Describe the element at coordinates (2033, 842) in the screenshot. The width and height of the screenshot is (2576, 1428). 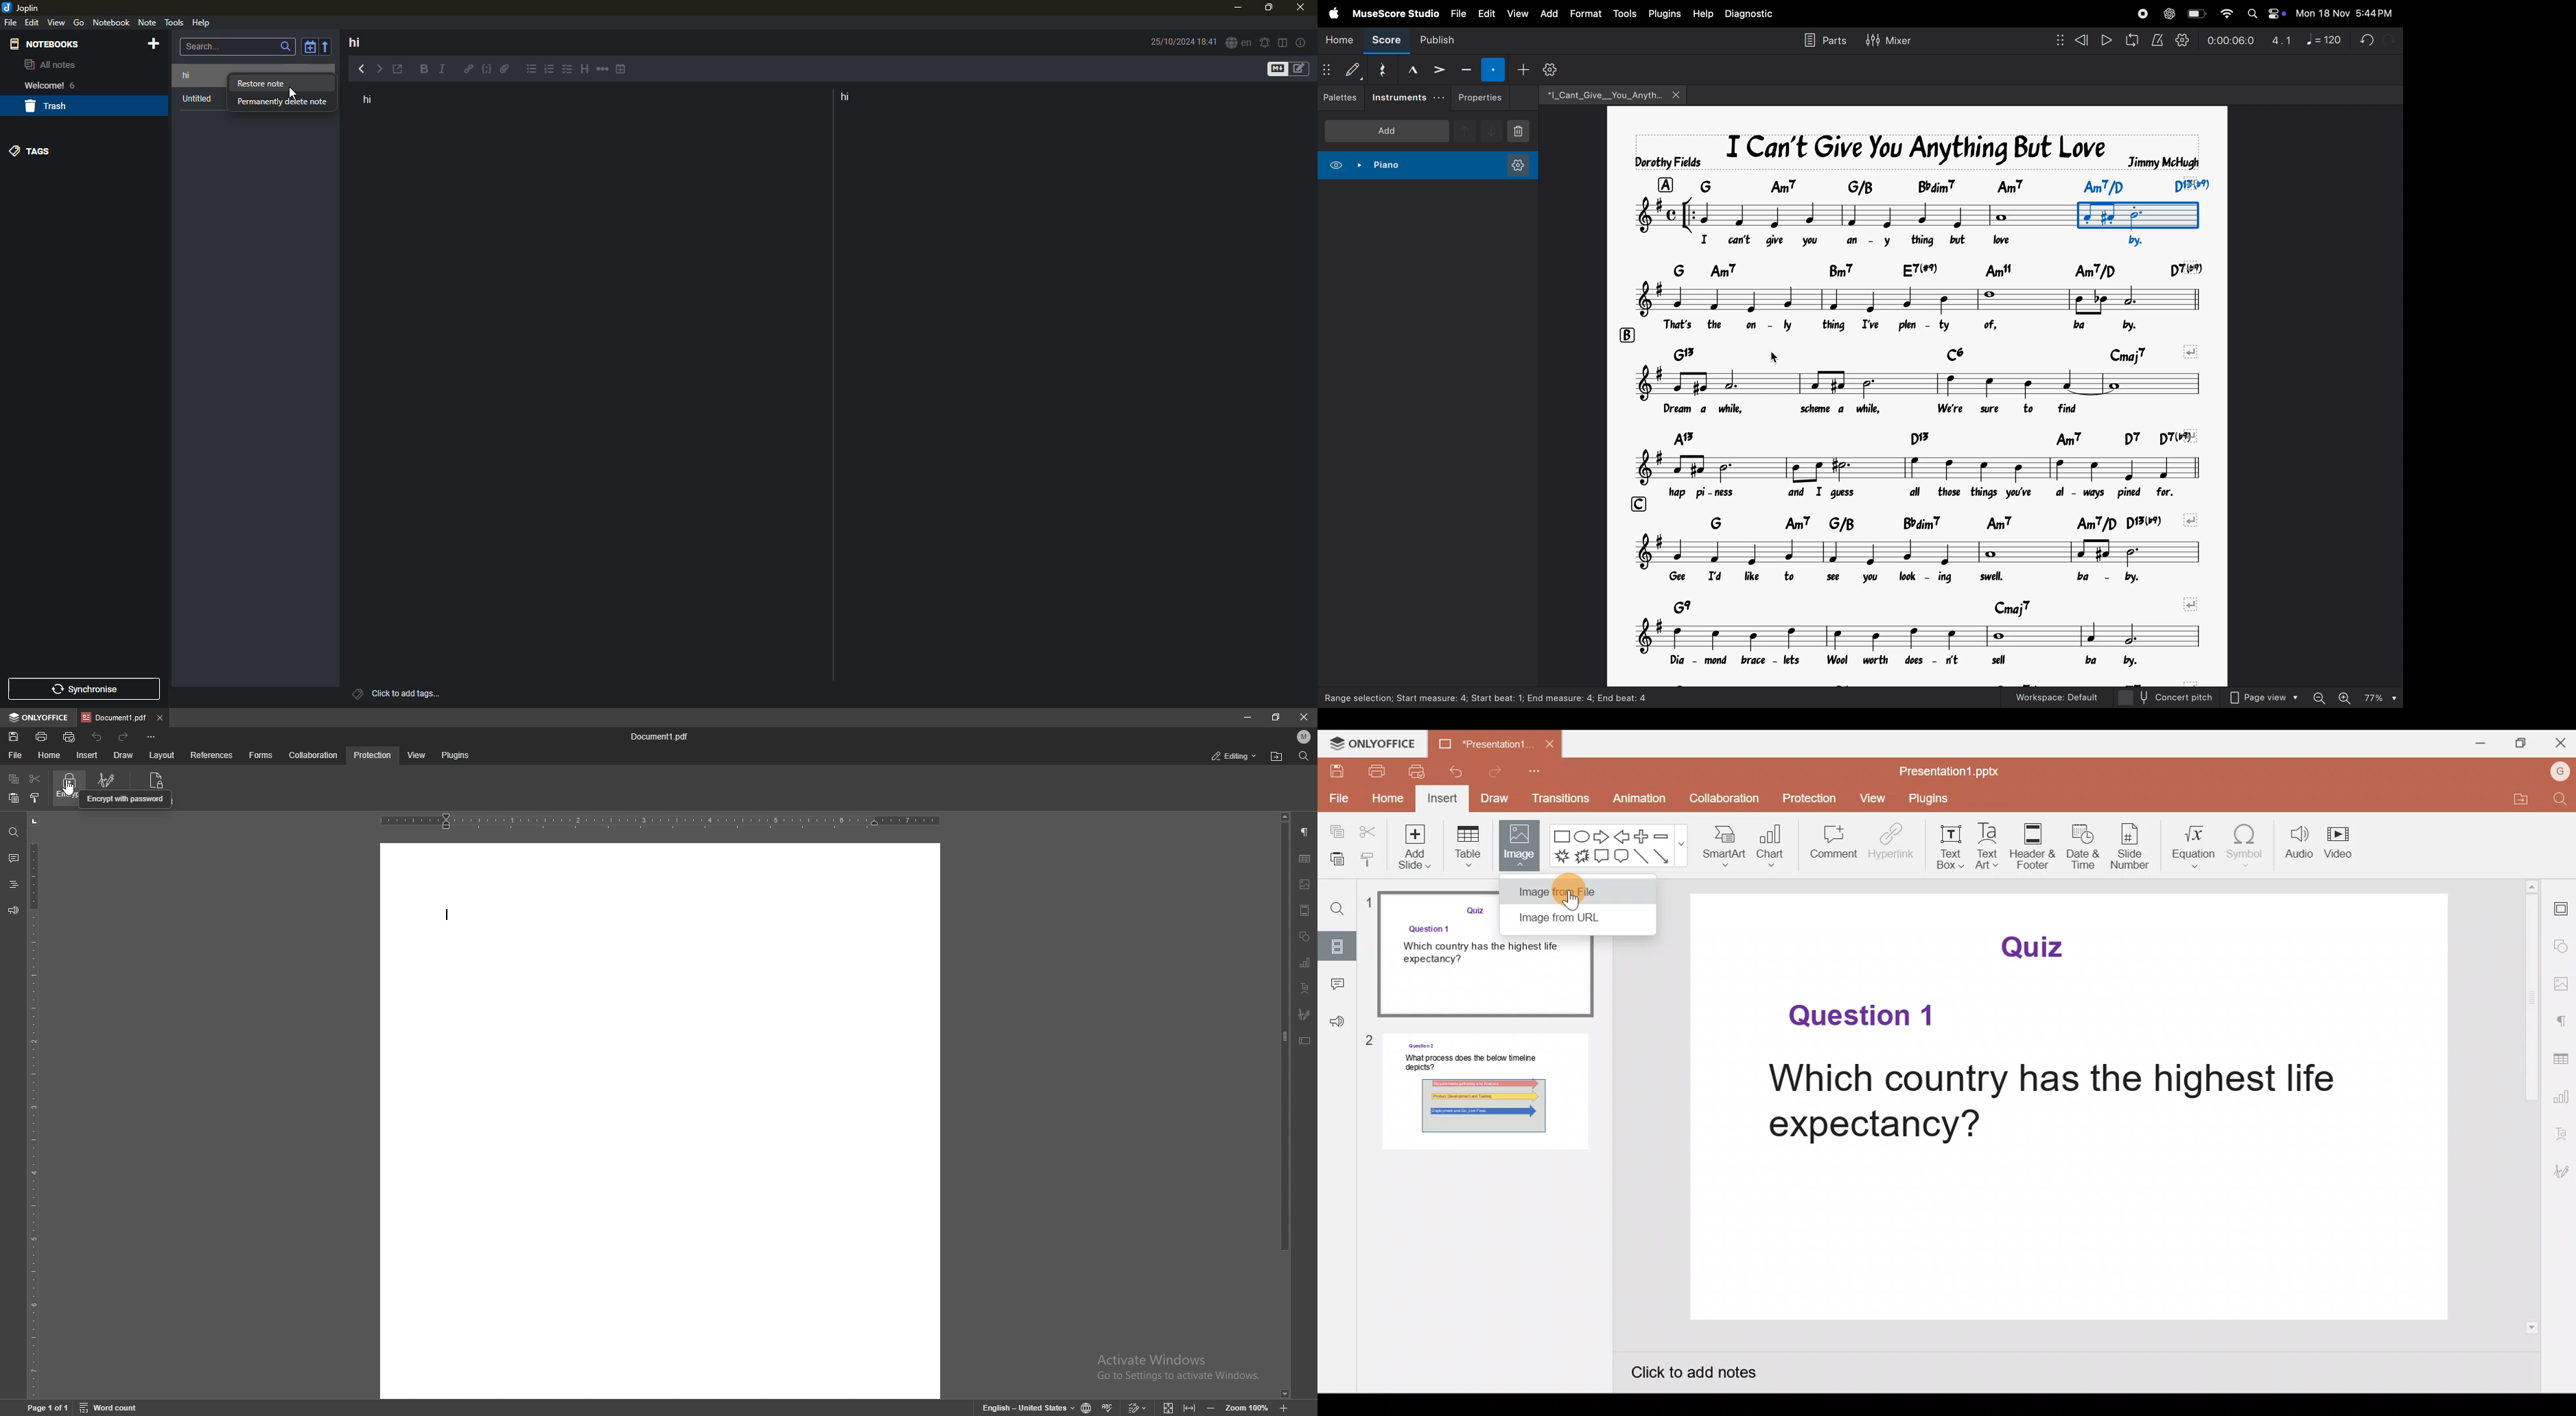
I see `Header & footer` at that location.